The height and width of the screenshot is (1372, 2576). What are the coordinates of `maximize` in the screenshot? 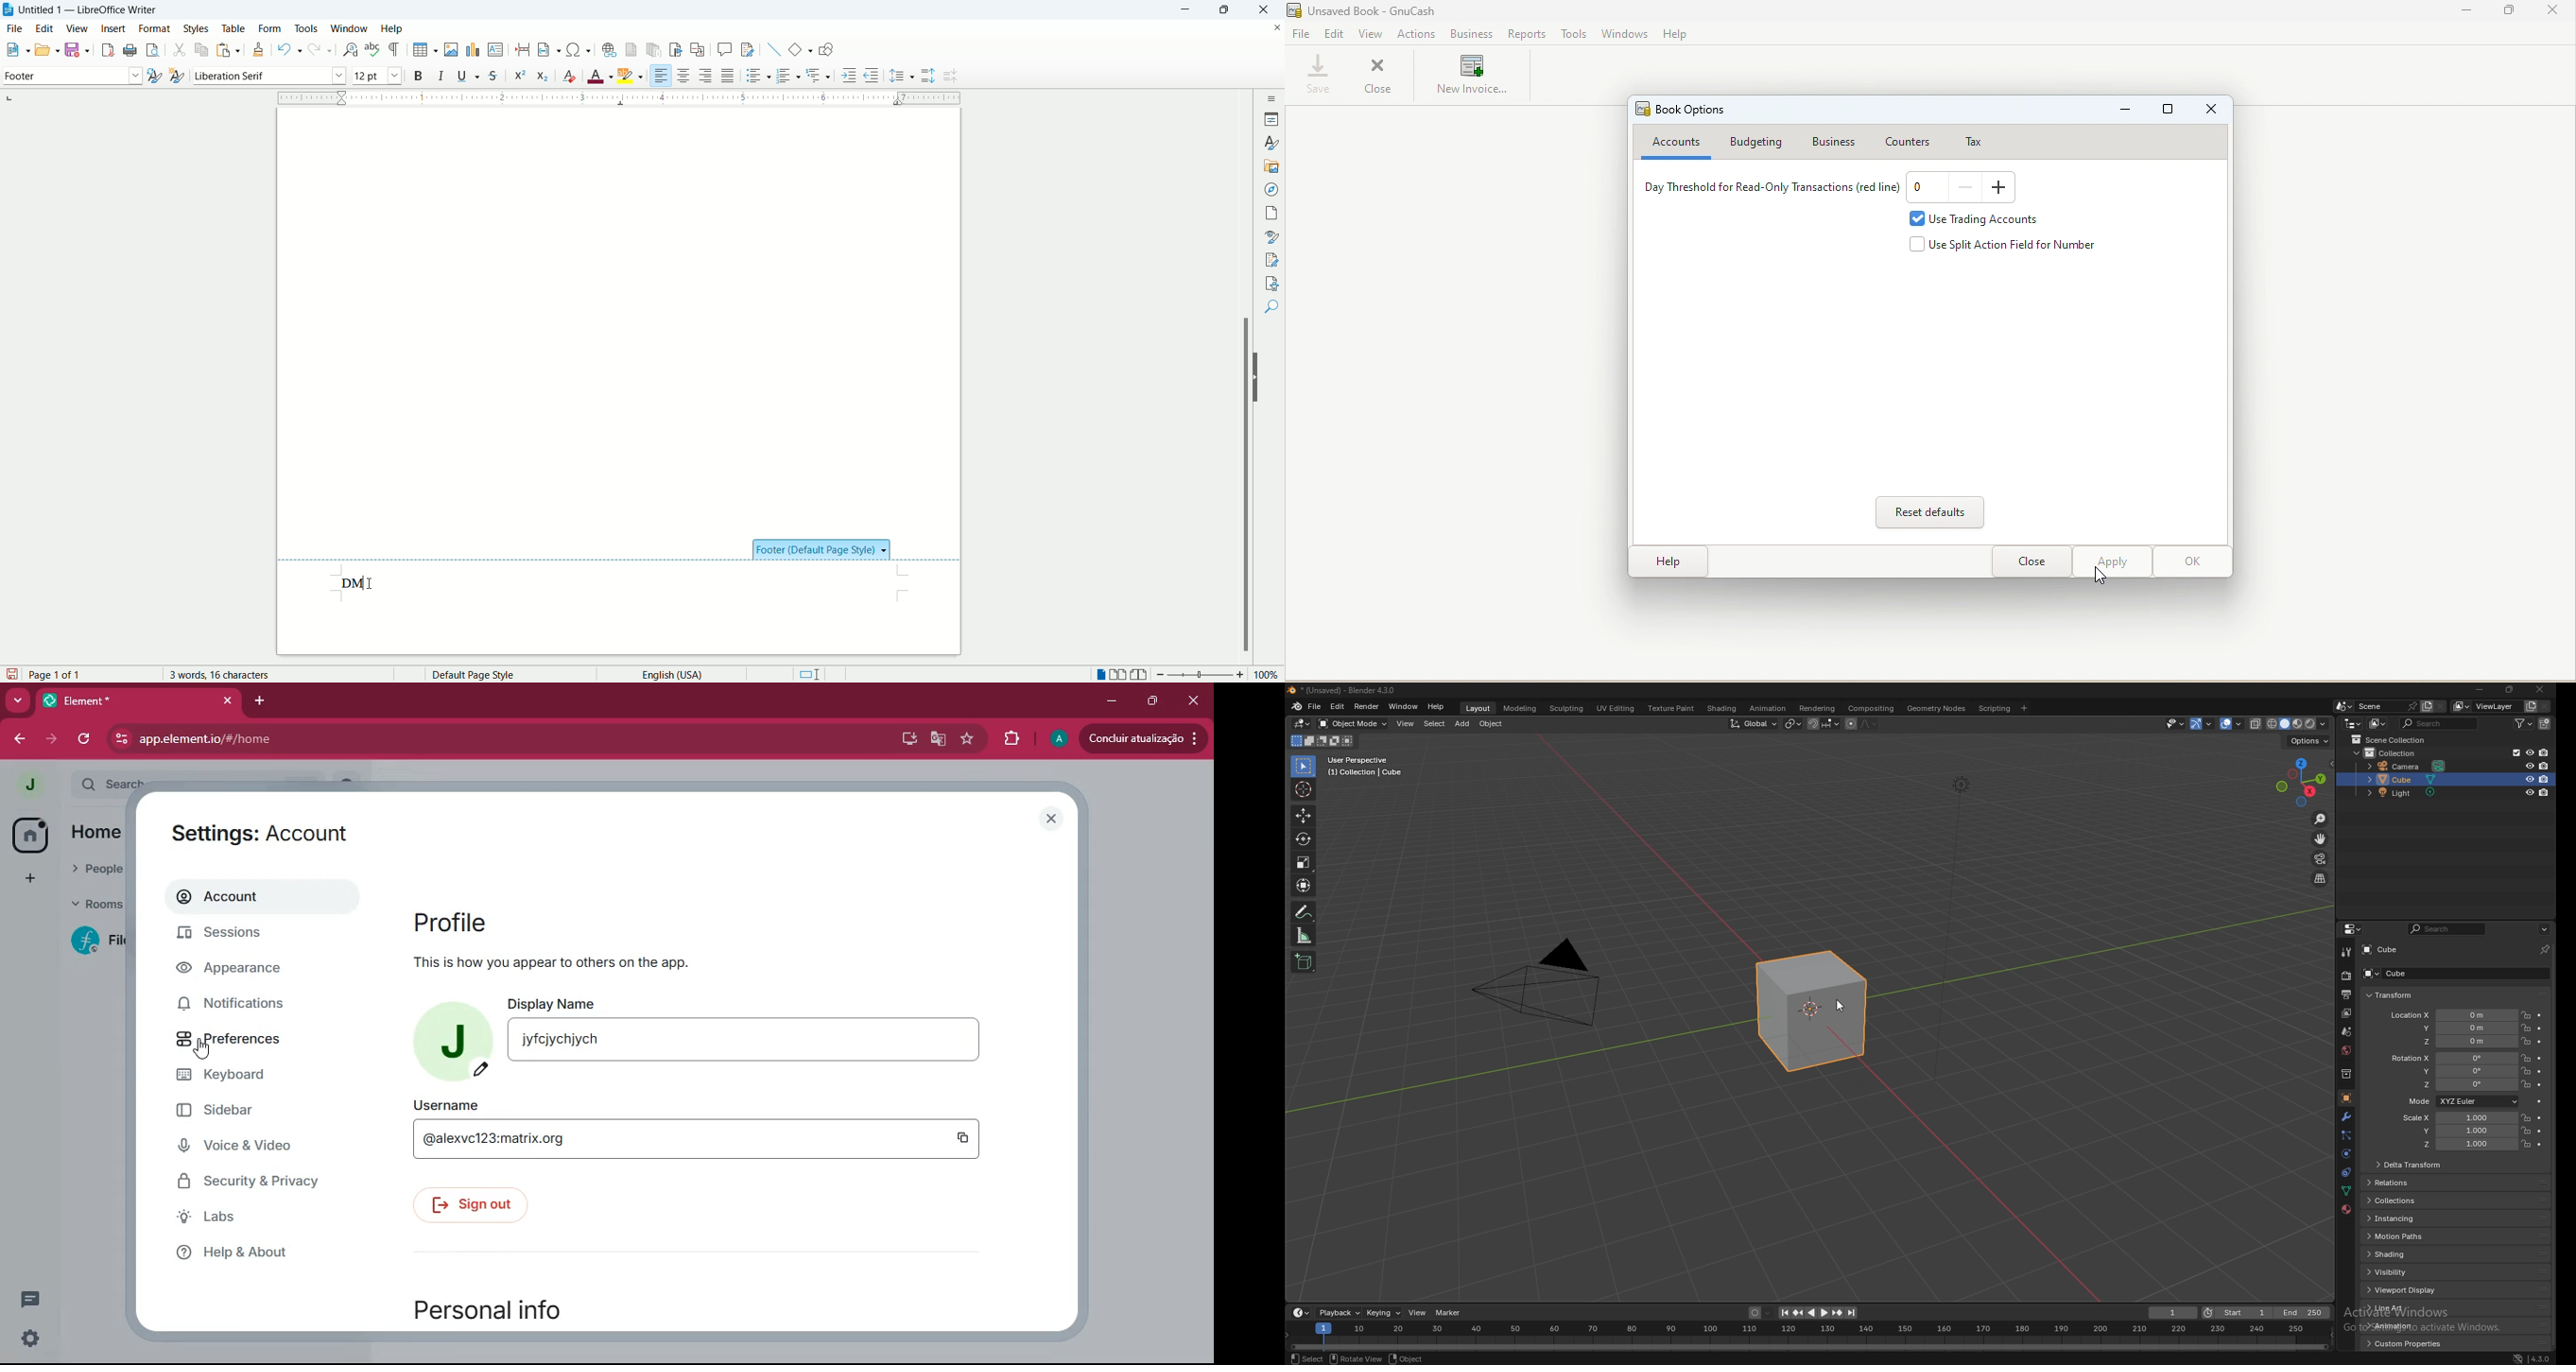 It's located at (1149, 702).